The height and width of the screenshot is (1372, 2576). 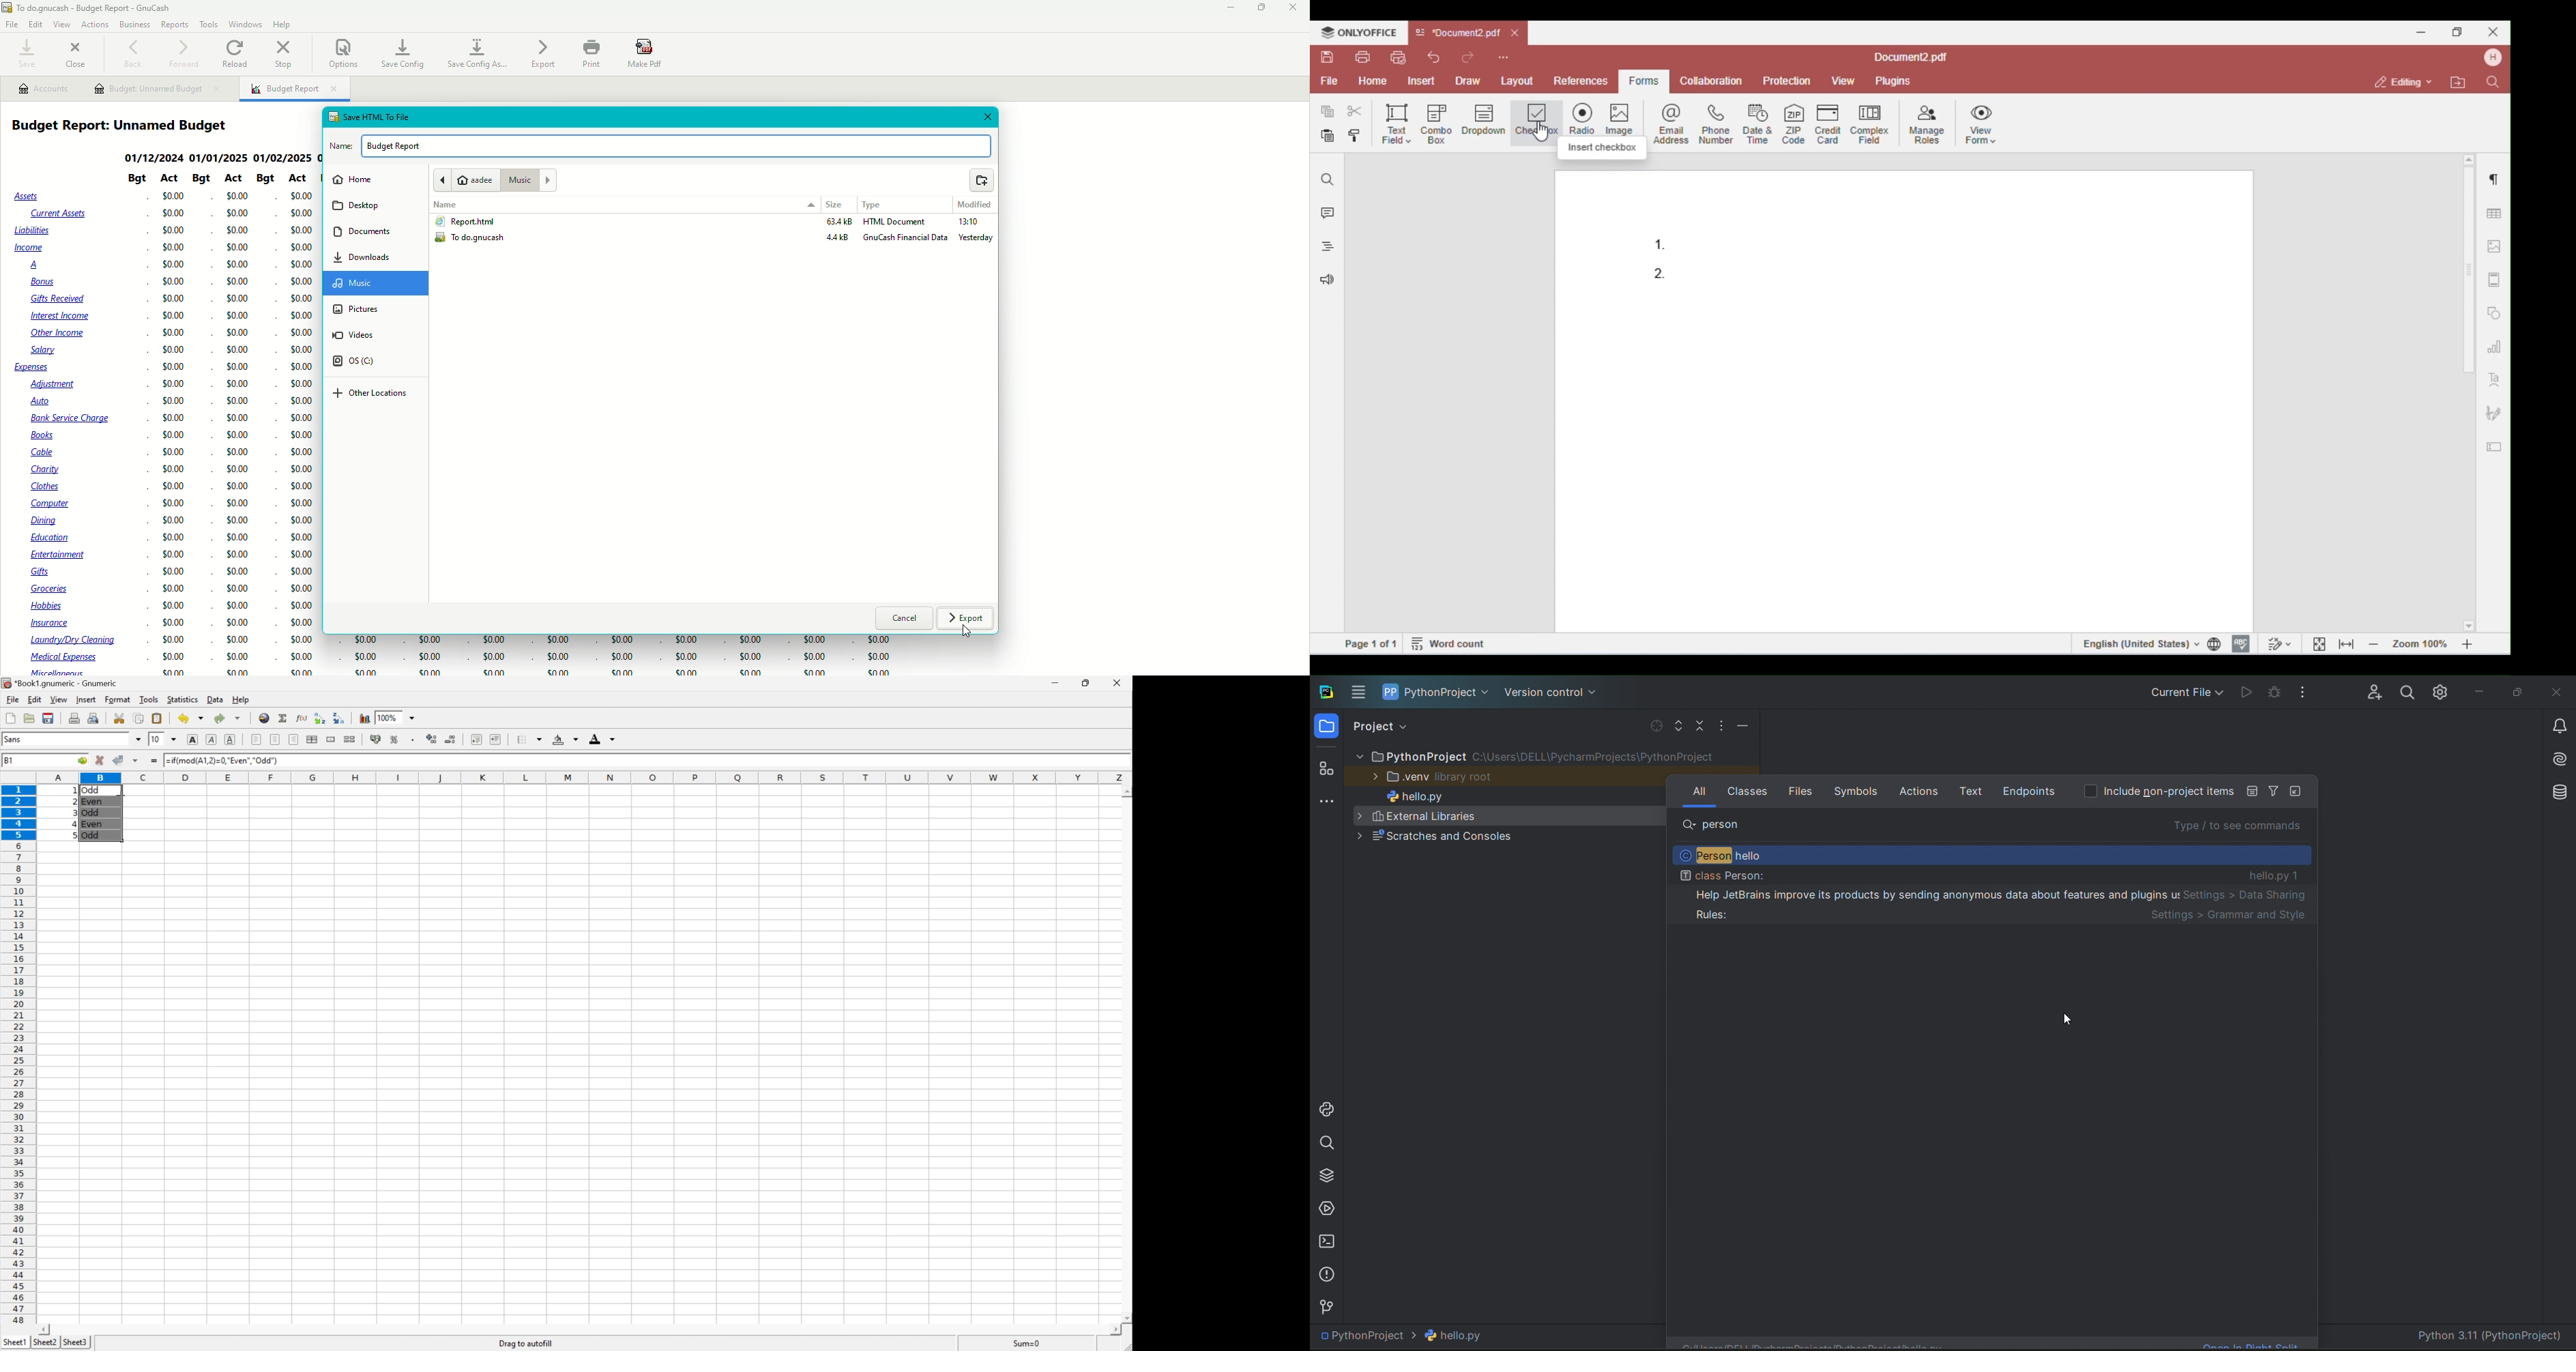 What do you see at coordinates (157, 739) in the screenshot?
I see `10` at bounding box center [157, 739].